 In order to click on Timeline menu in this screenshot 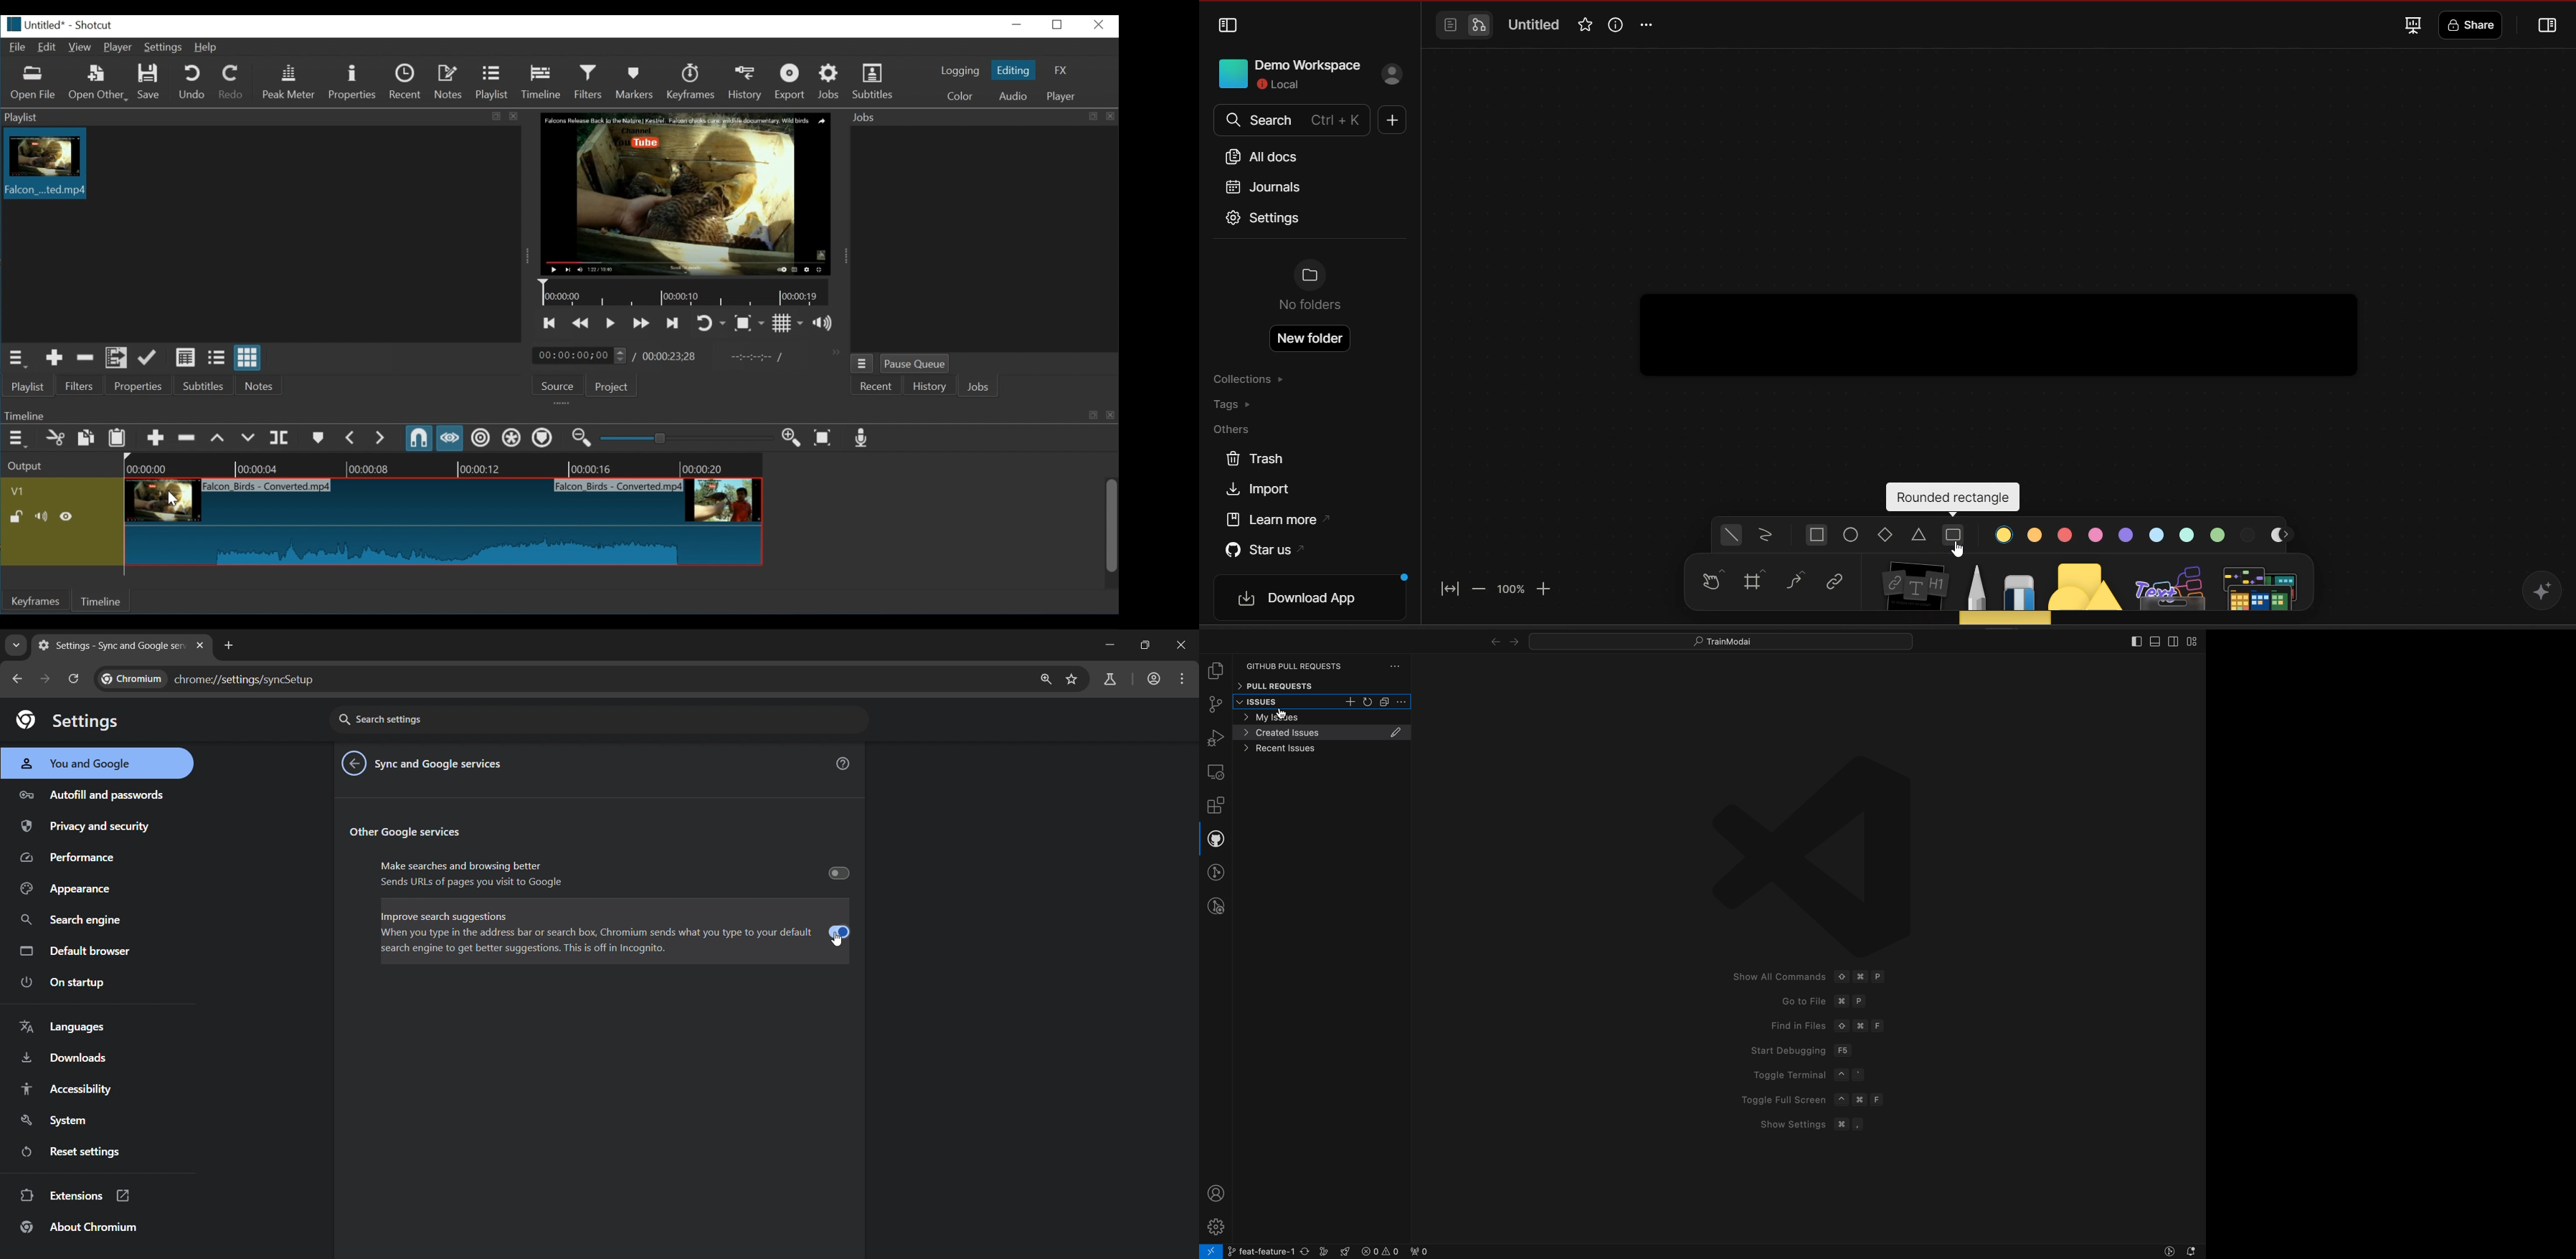, I will do `click(18, 439)`.